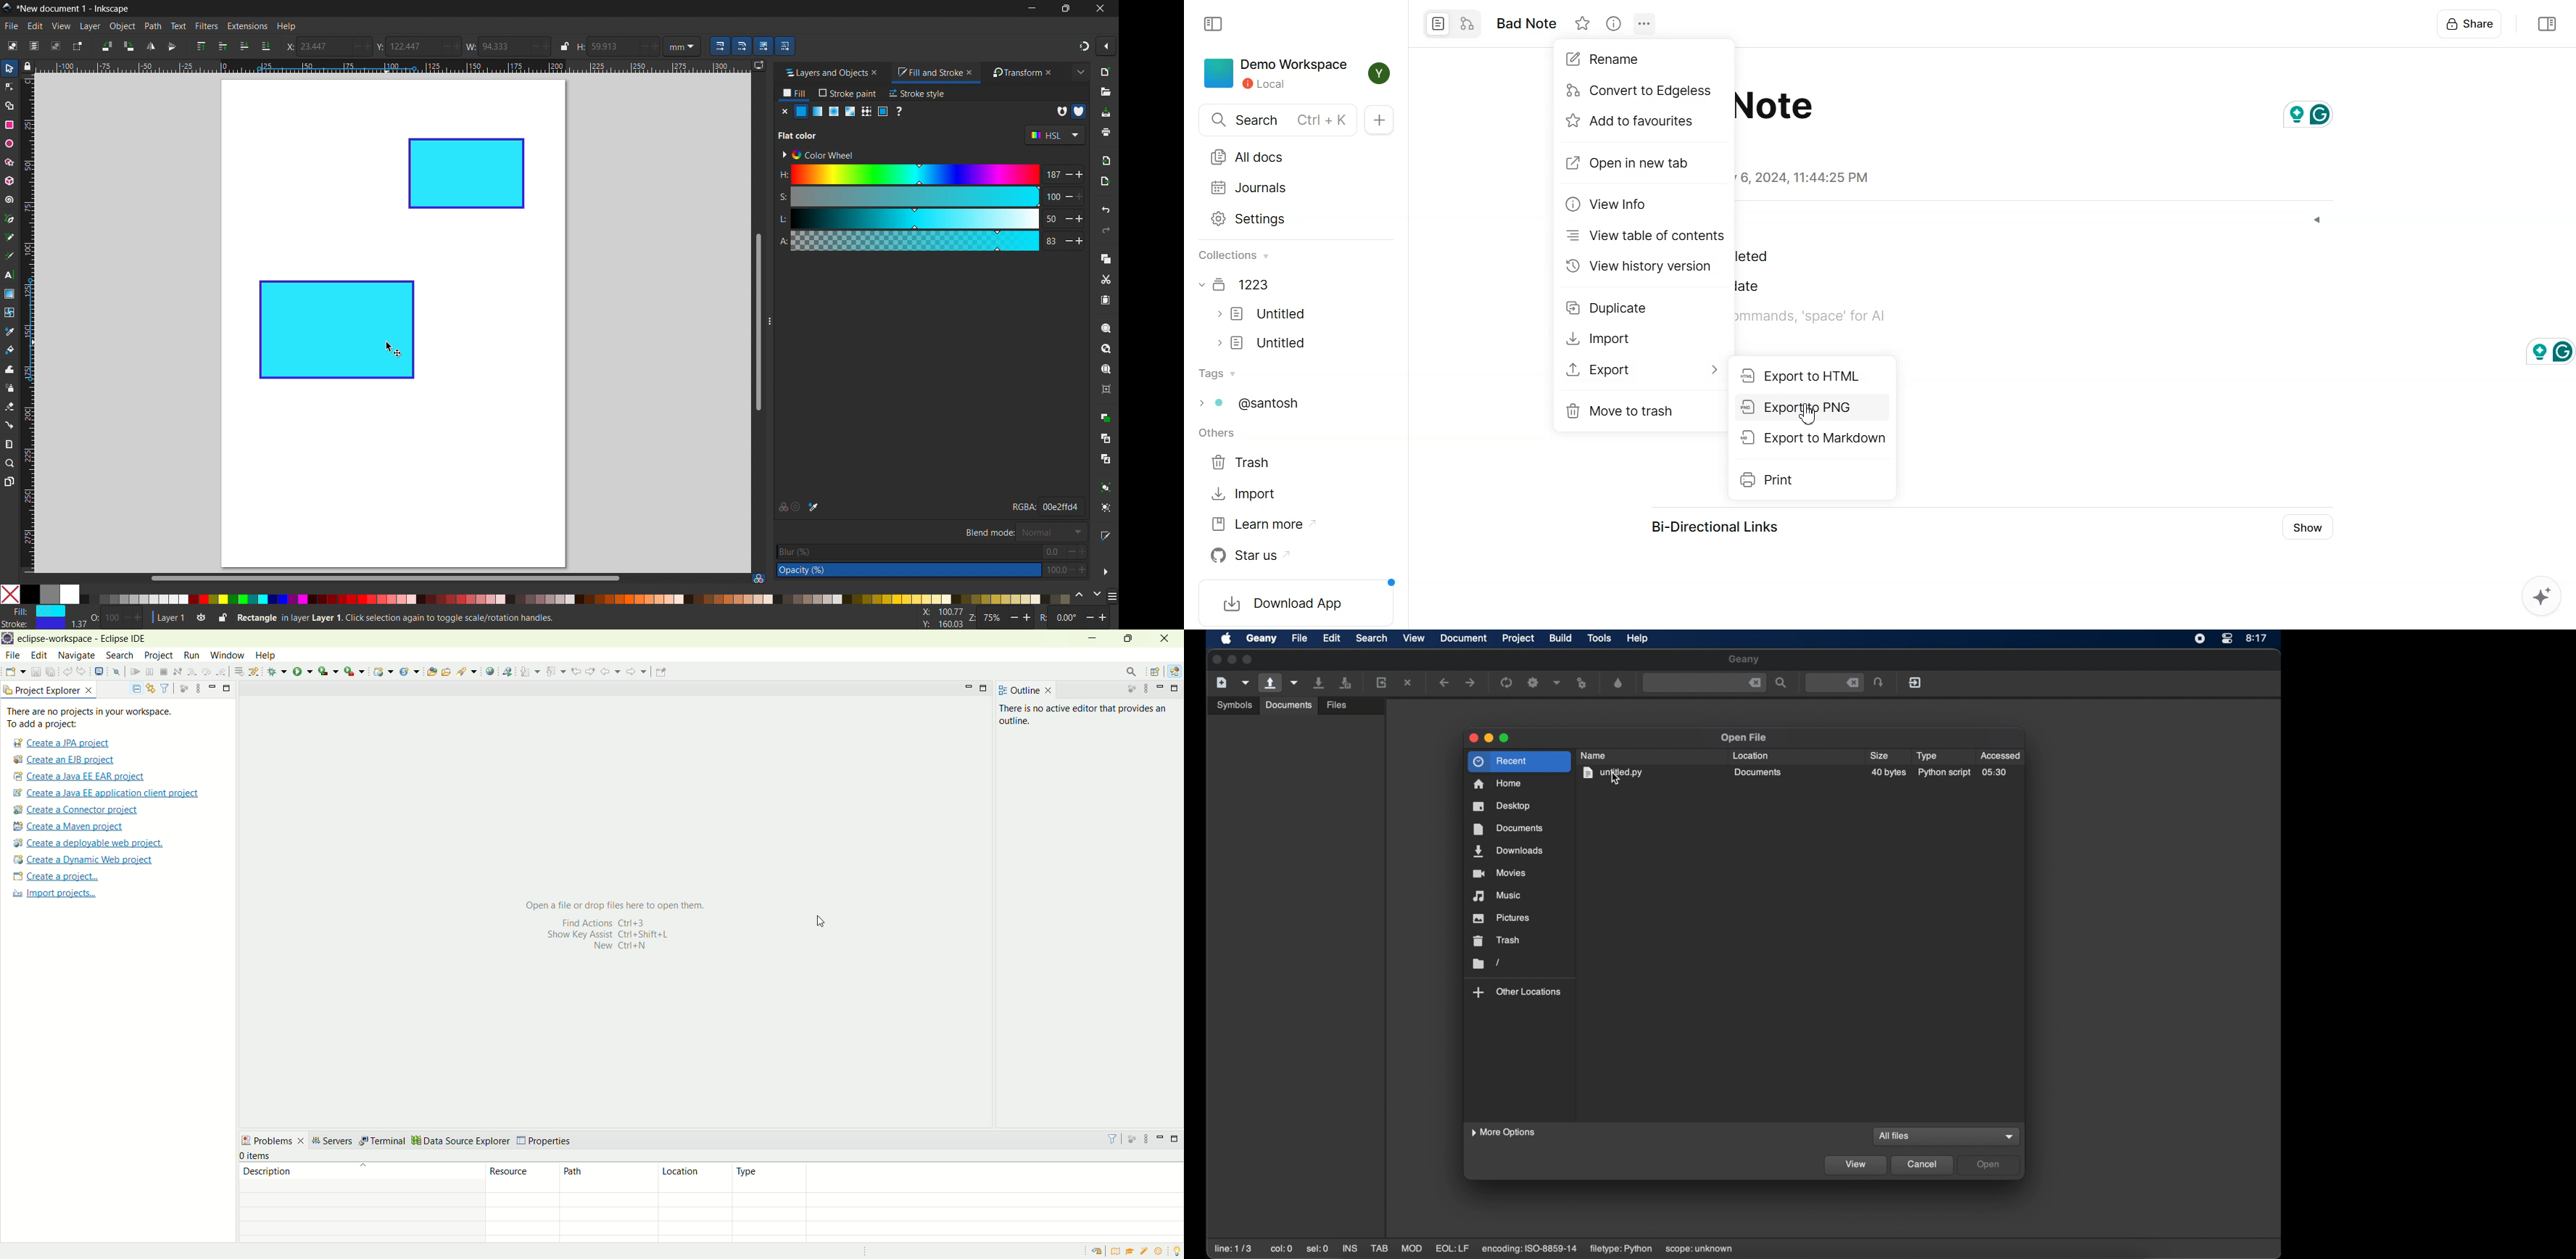  I want to click on vertical ruler, so click(28, 326).